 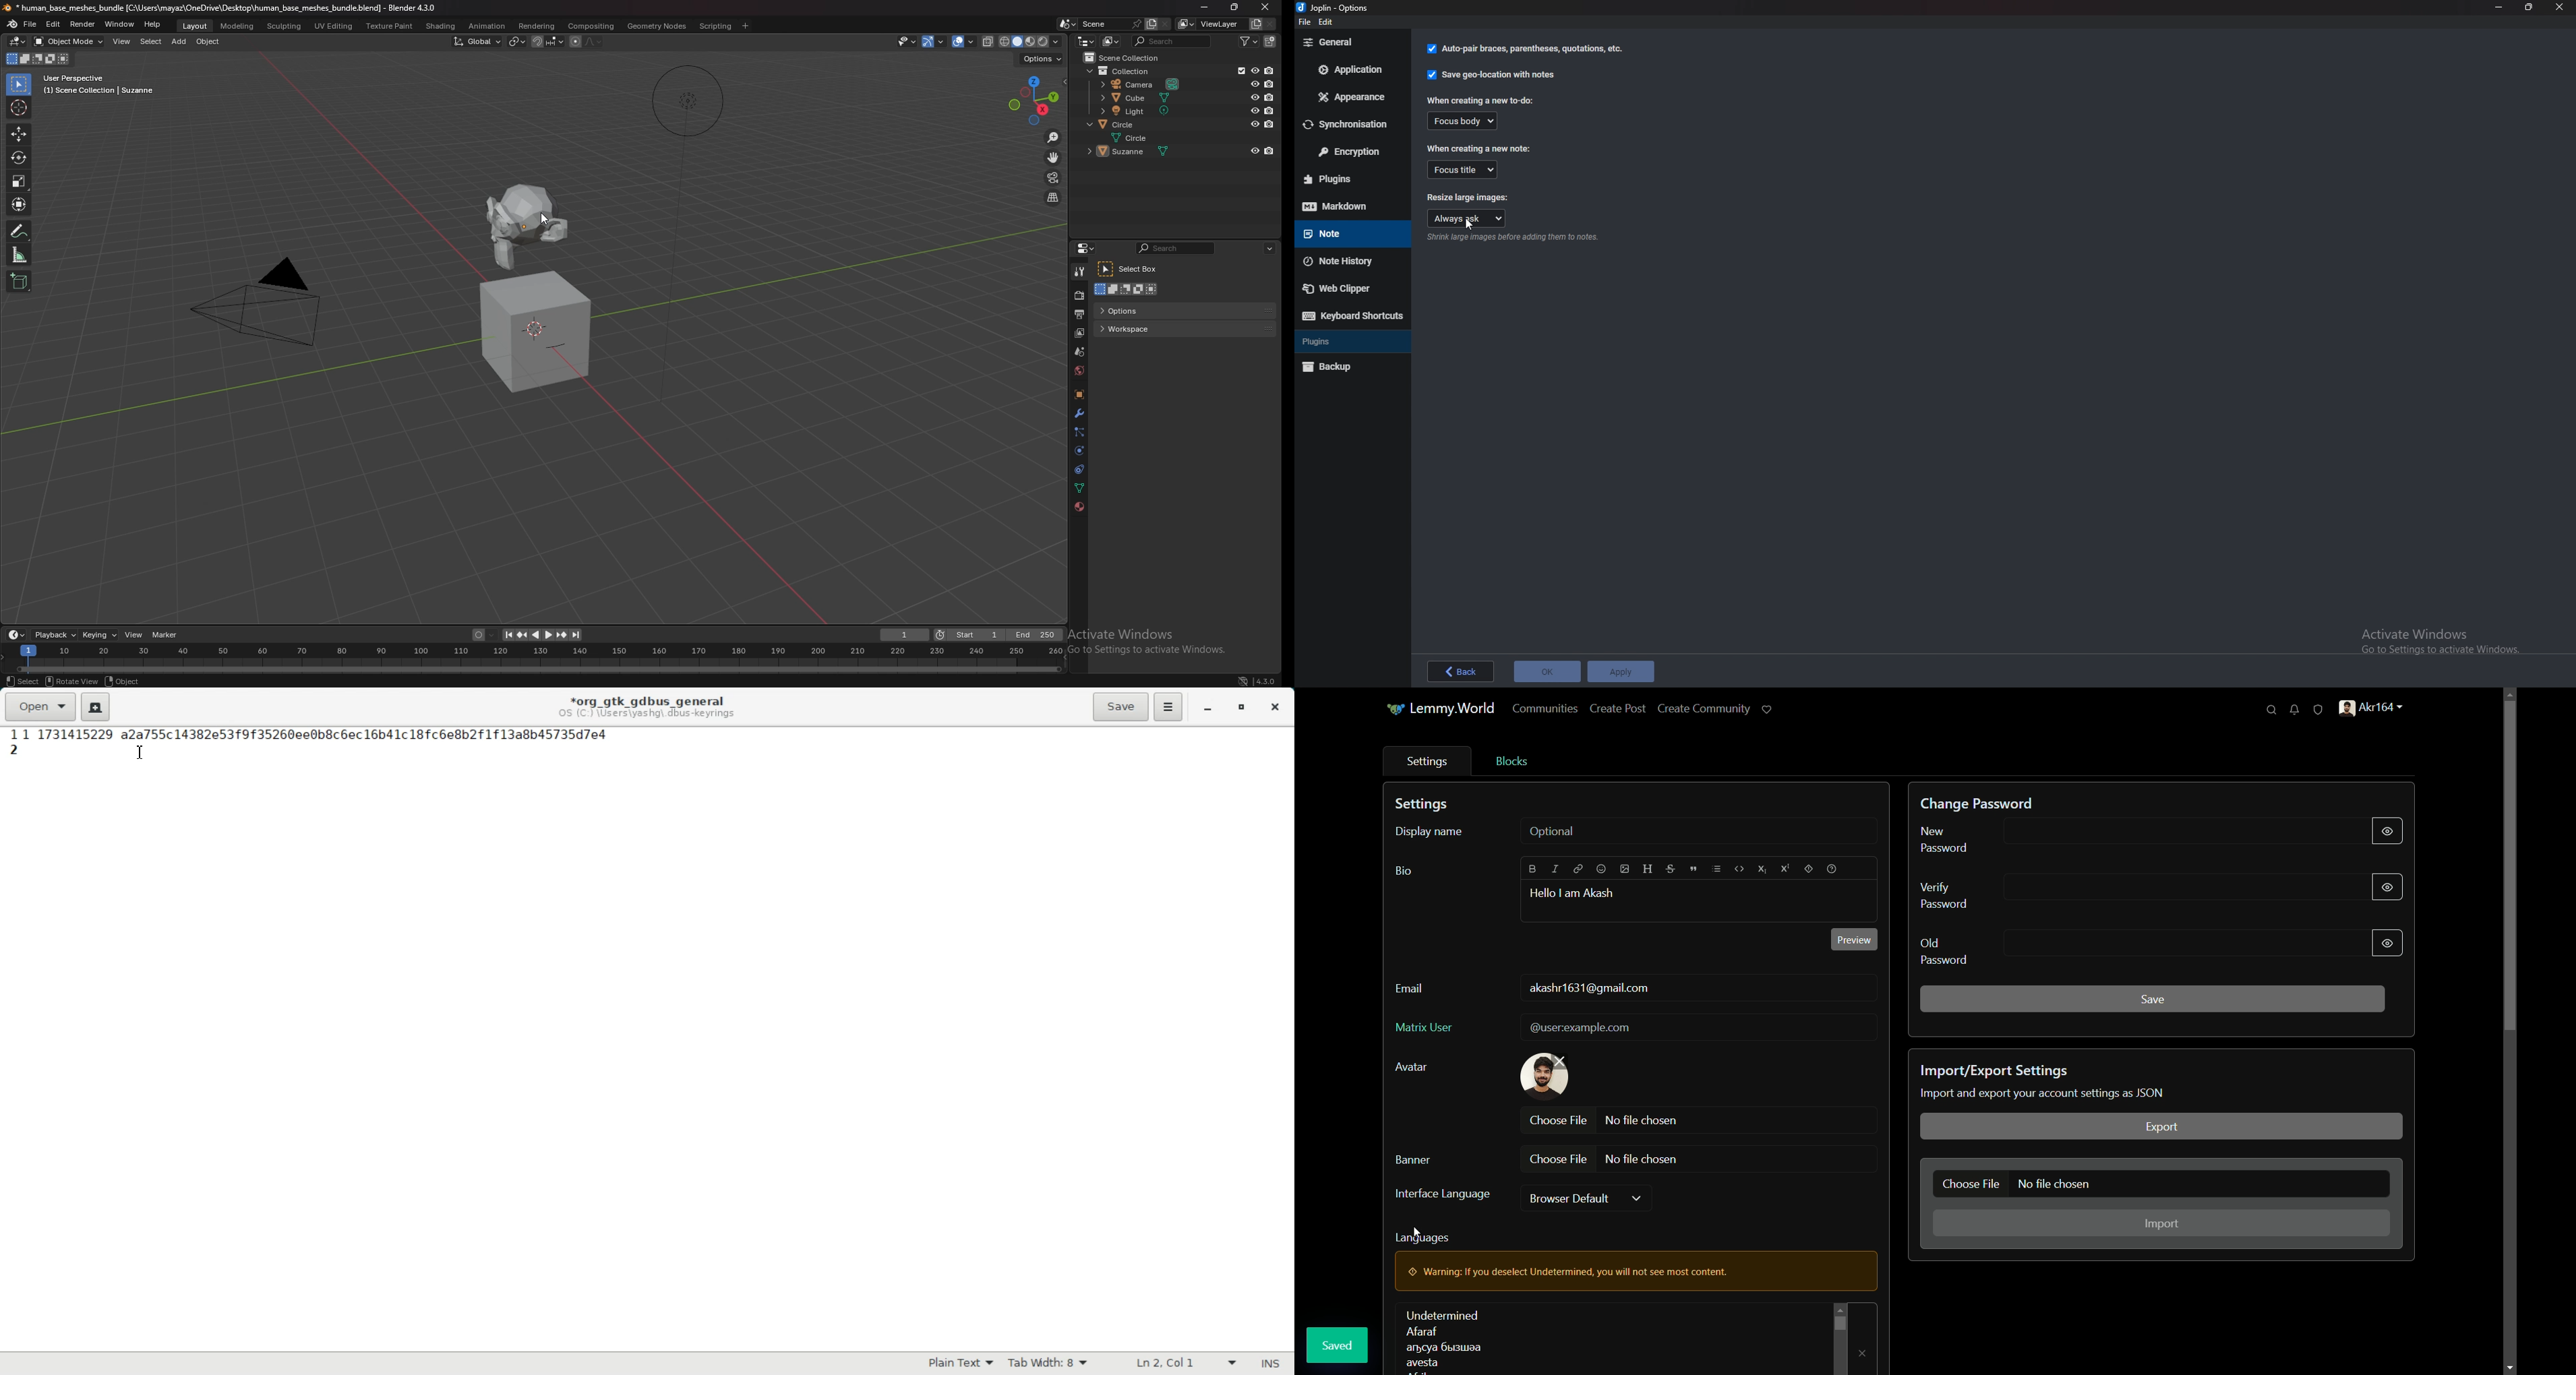 What do you see at coordinates (1344, 366) in the screenshot?
I see `Back up` at bounding box center [1344, 366].